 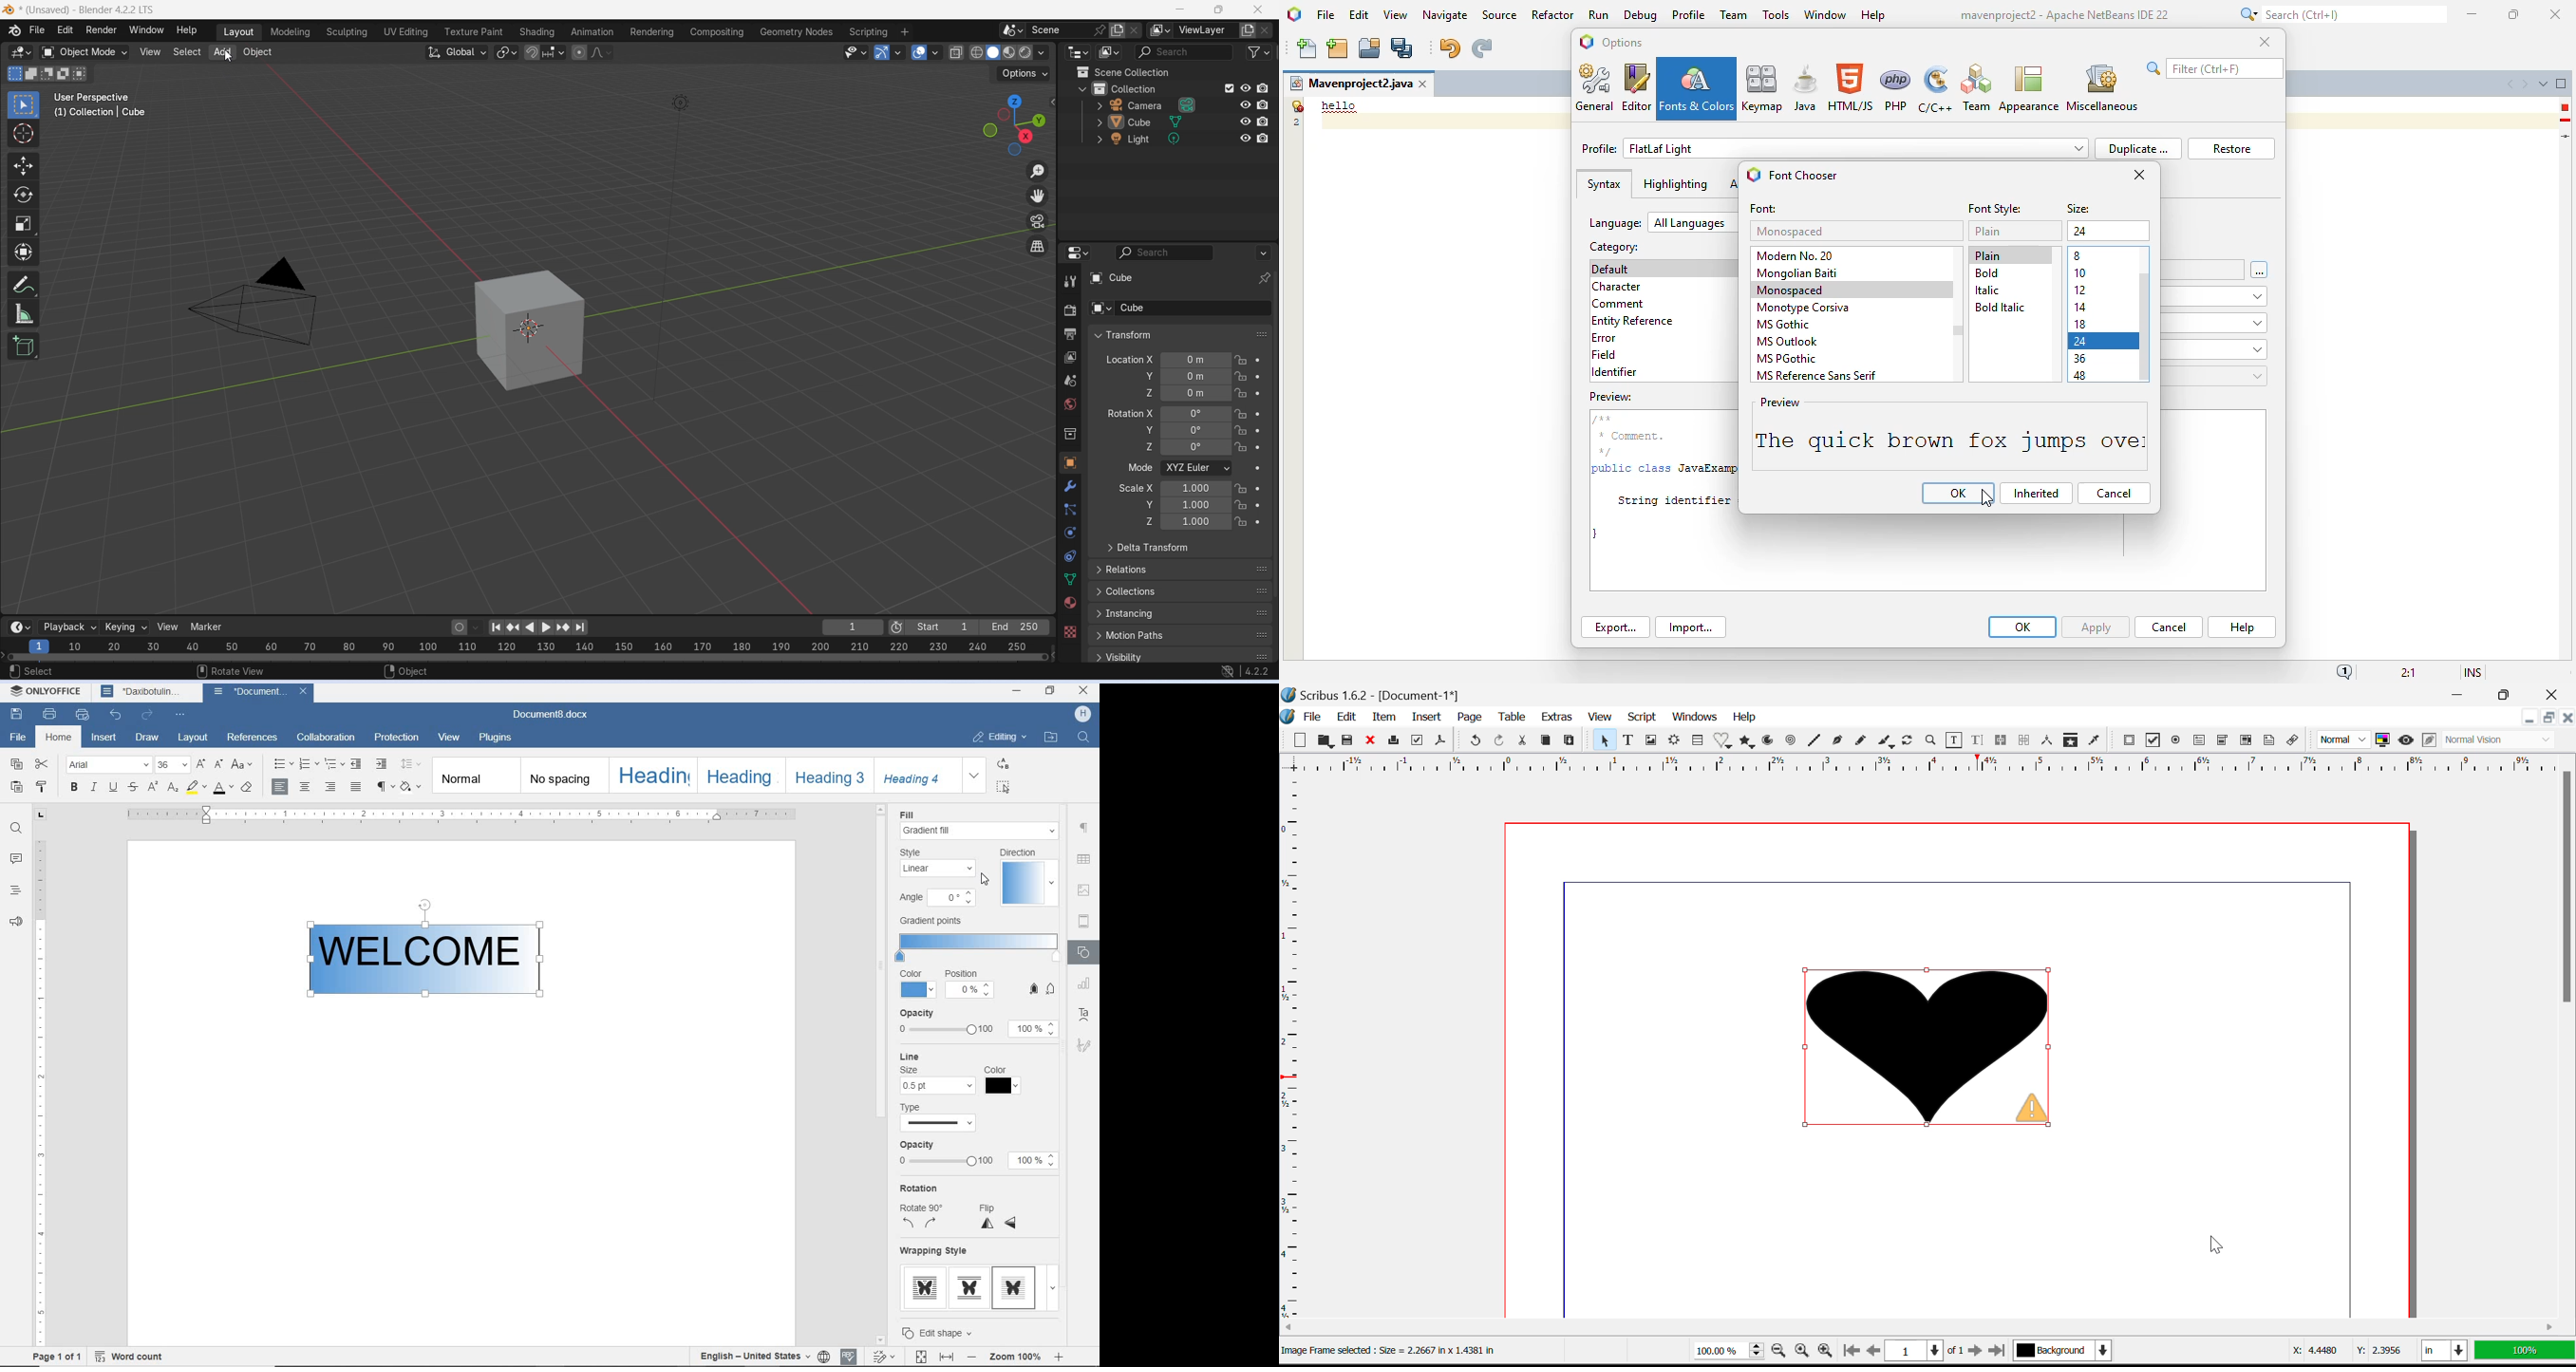 What do you see at coordinates (115, 786) in the screenshot?
I see `UNDERLINE` at bounding box center [115, 786].